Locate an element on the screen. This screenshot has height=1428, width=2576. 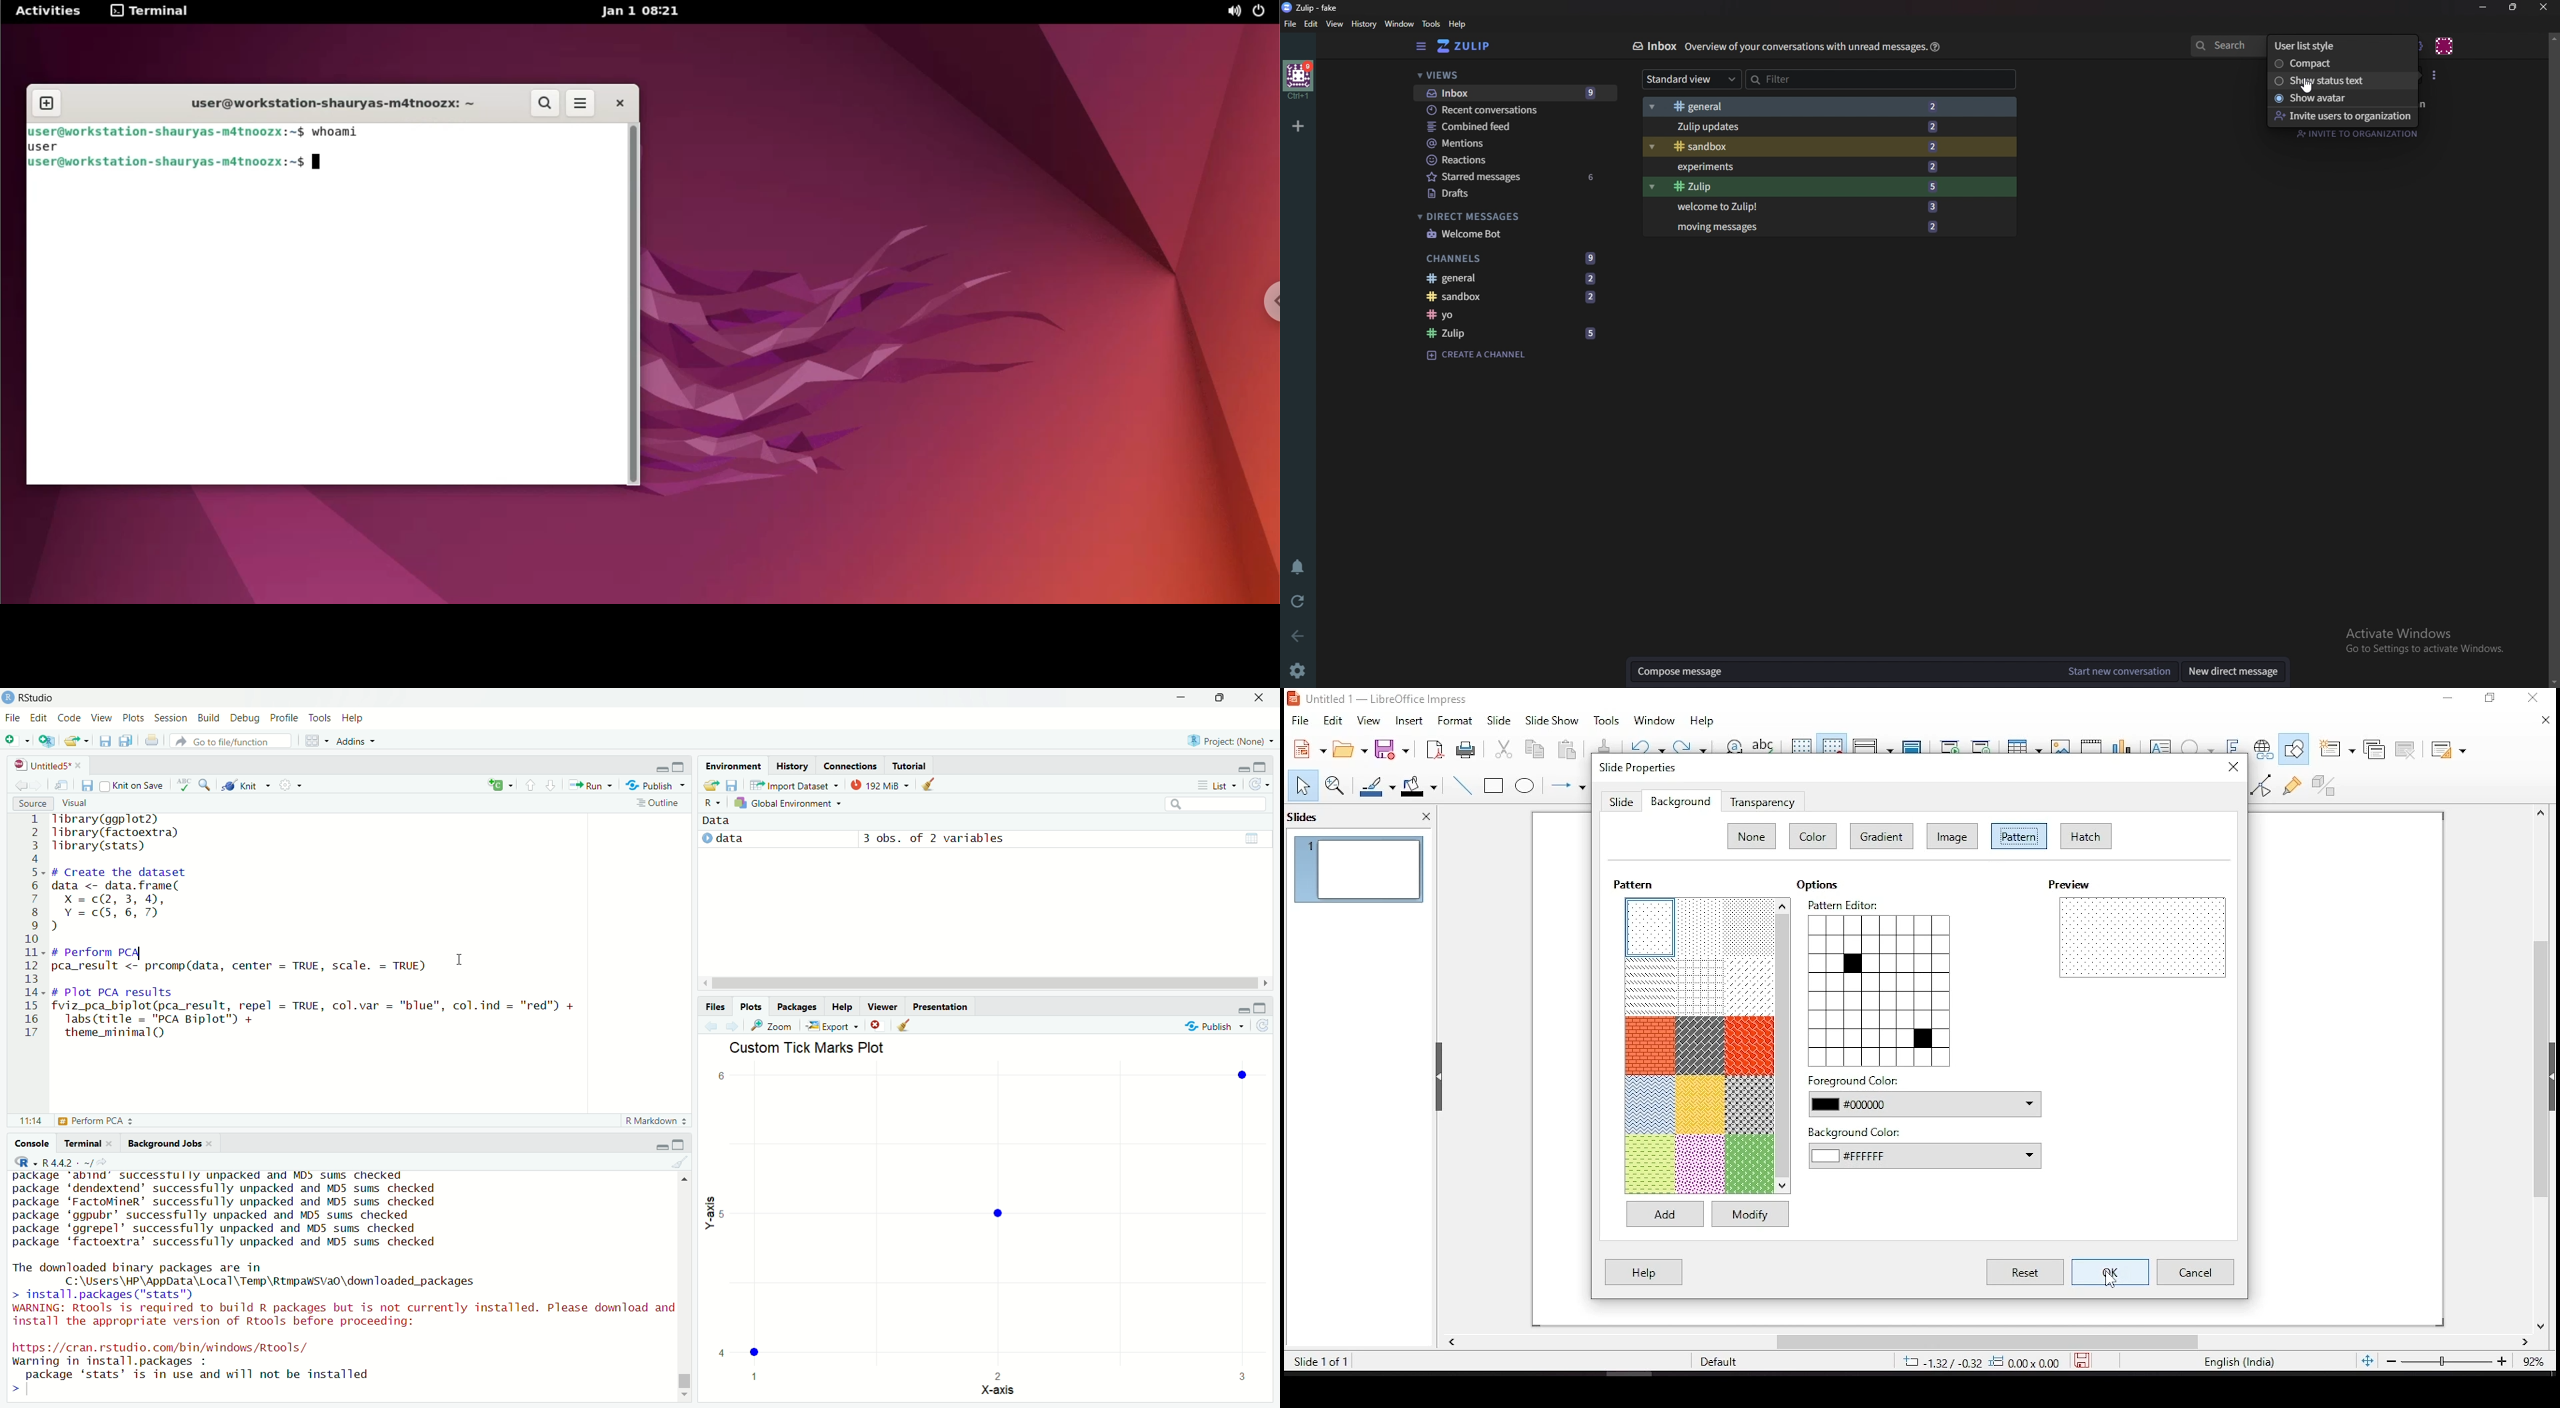
Rstudio is located at coordinates (44, 698).